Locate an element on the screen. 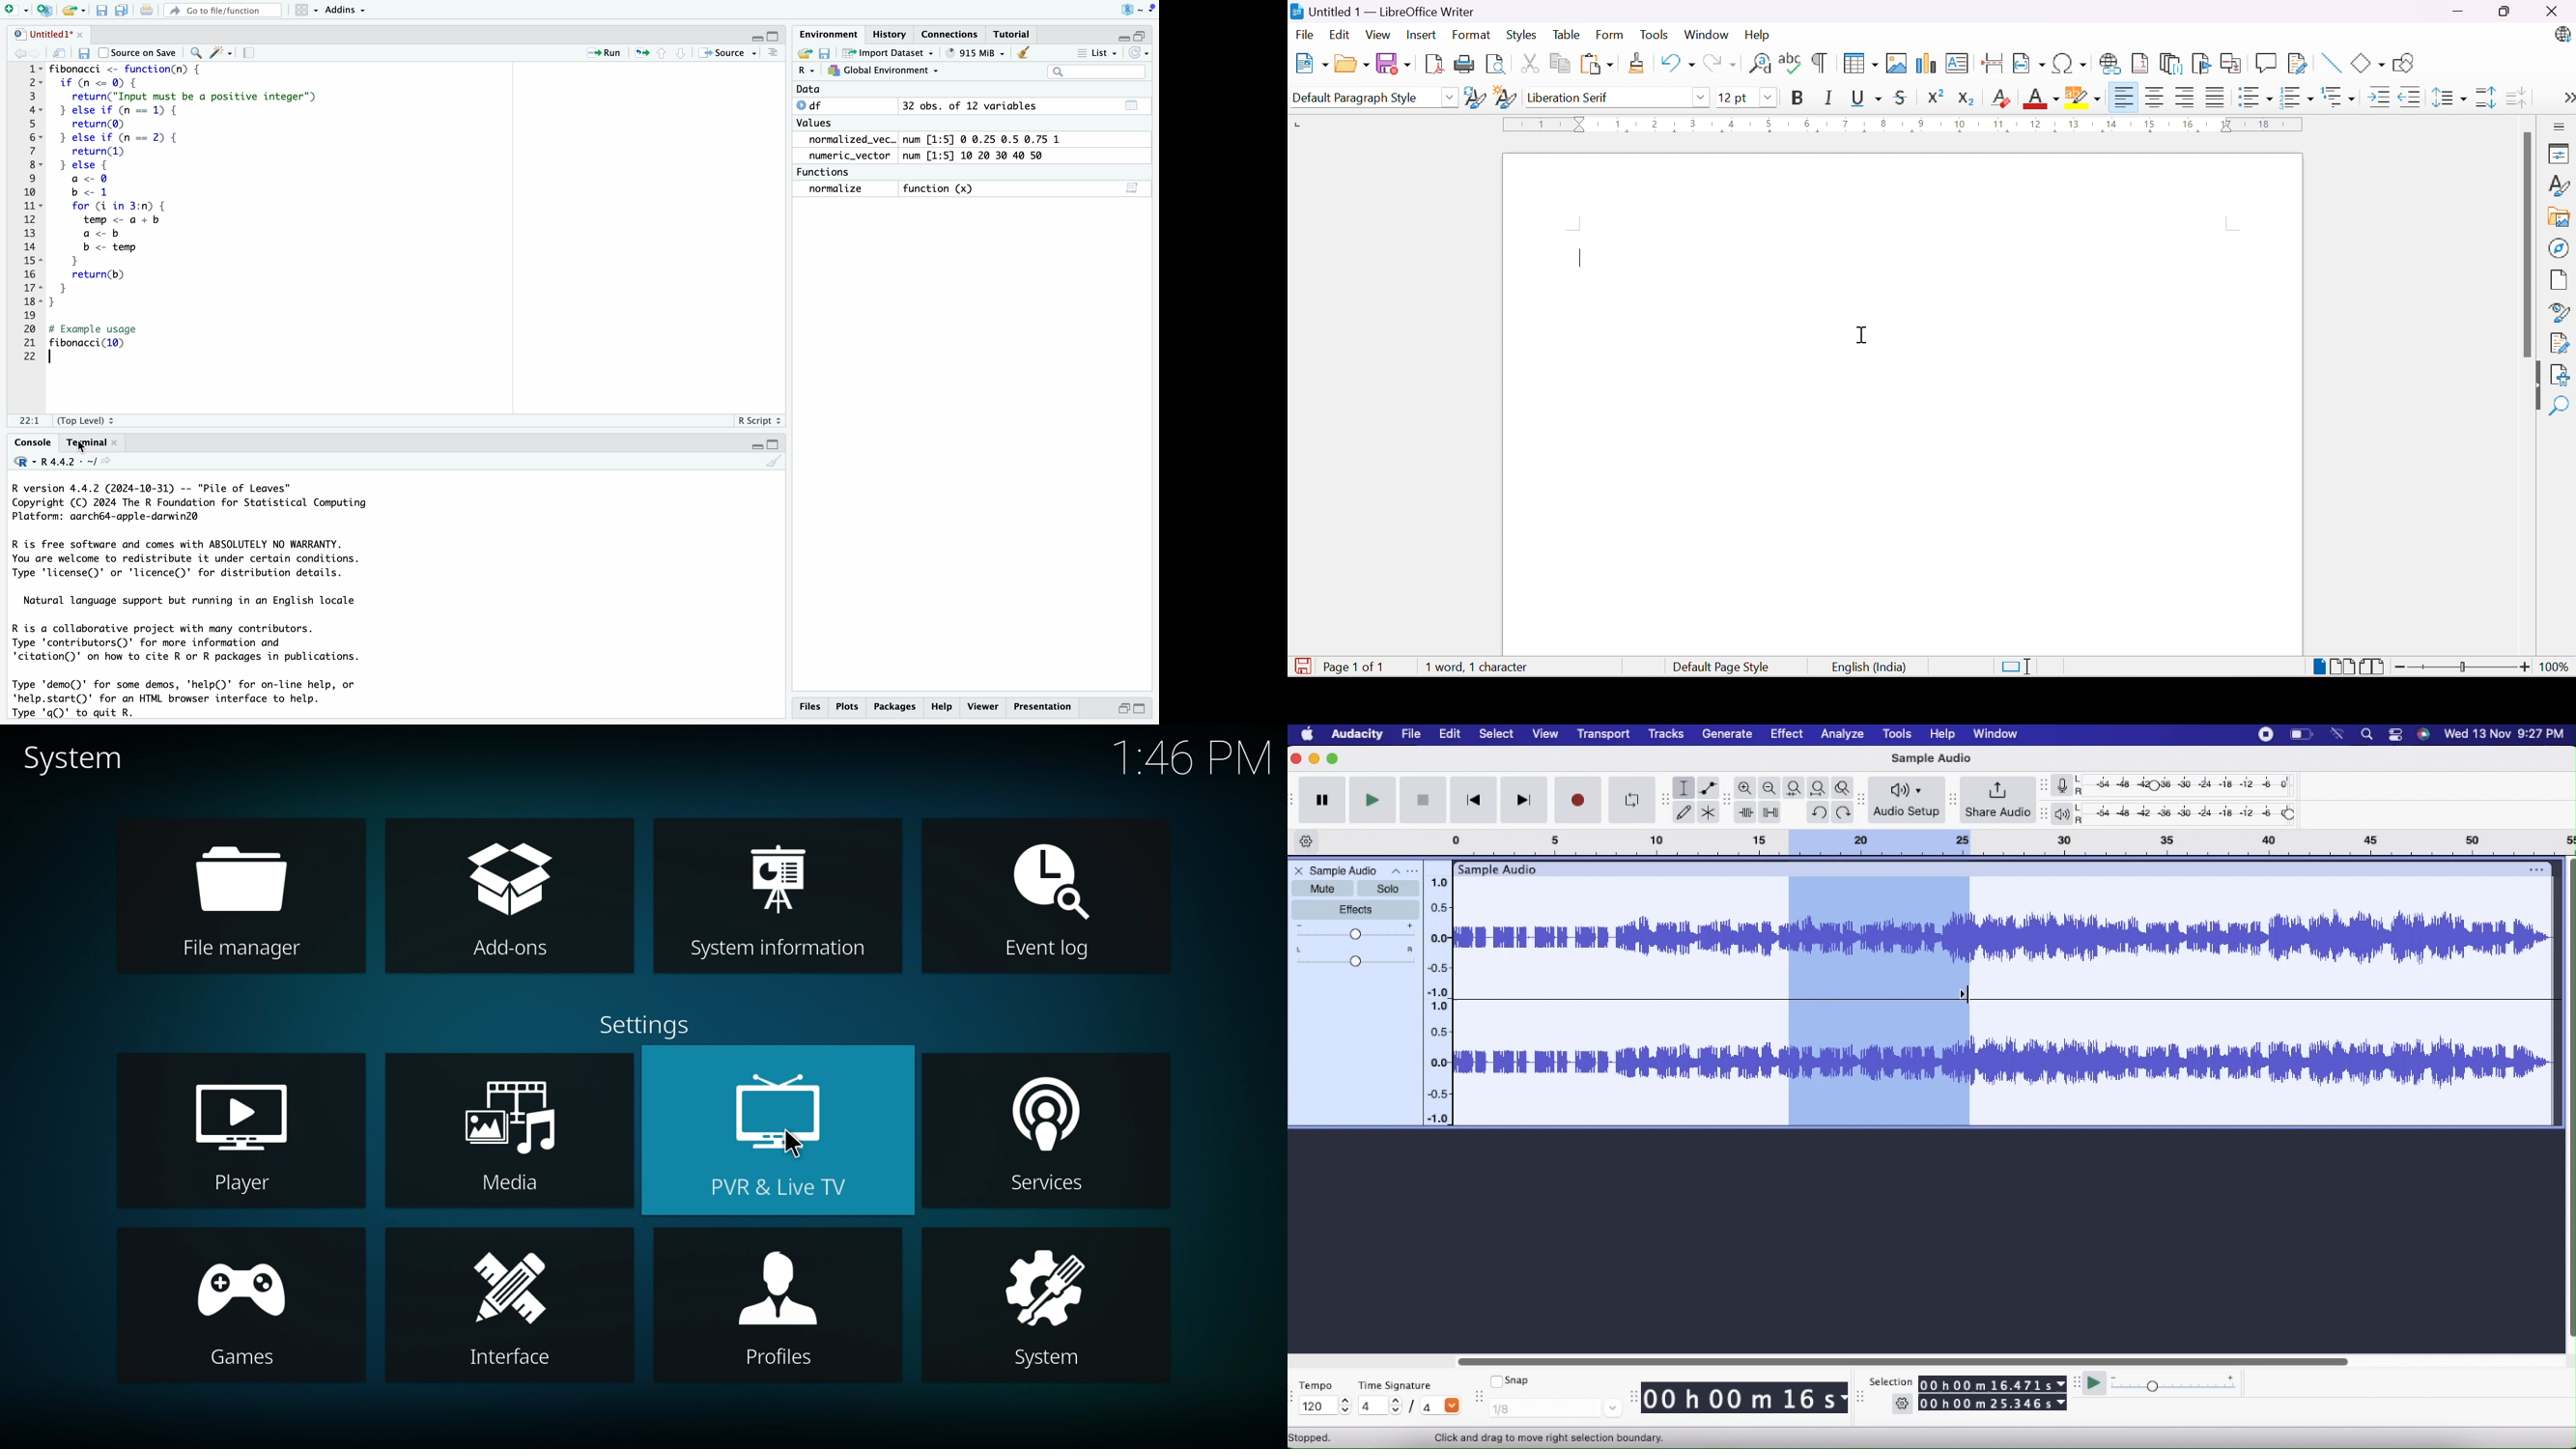 This screenshot has height=1456, width=2576. View is located at coordinates (1379, 34).